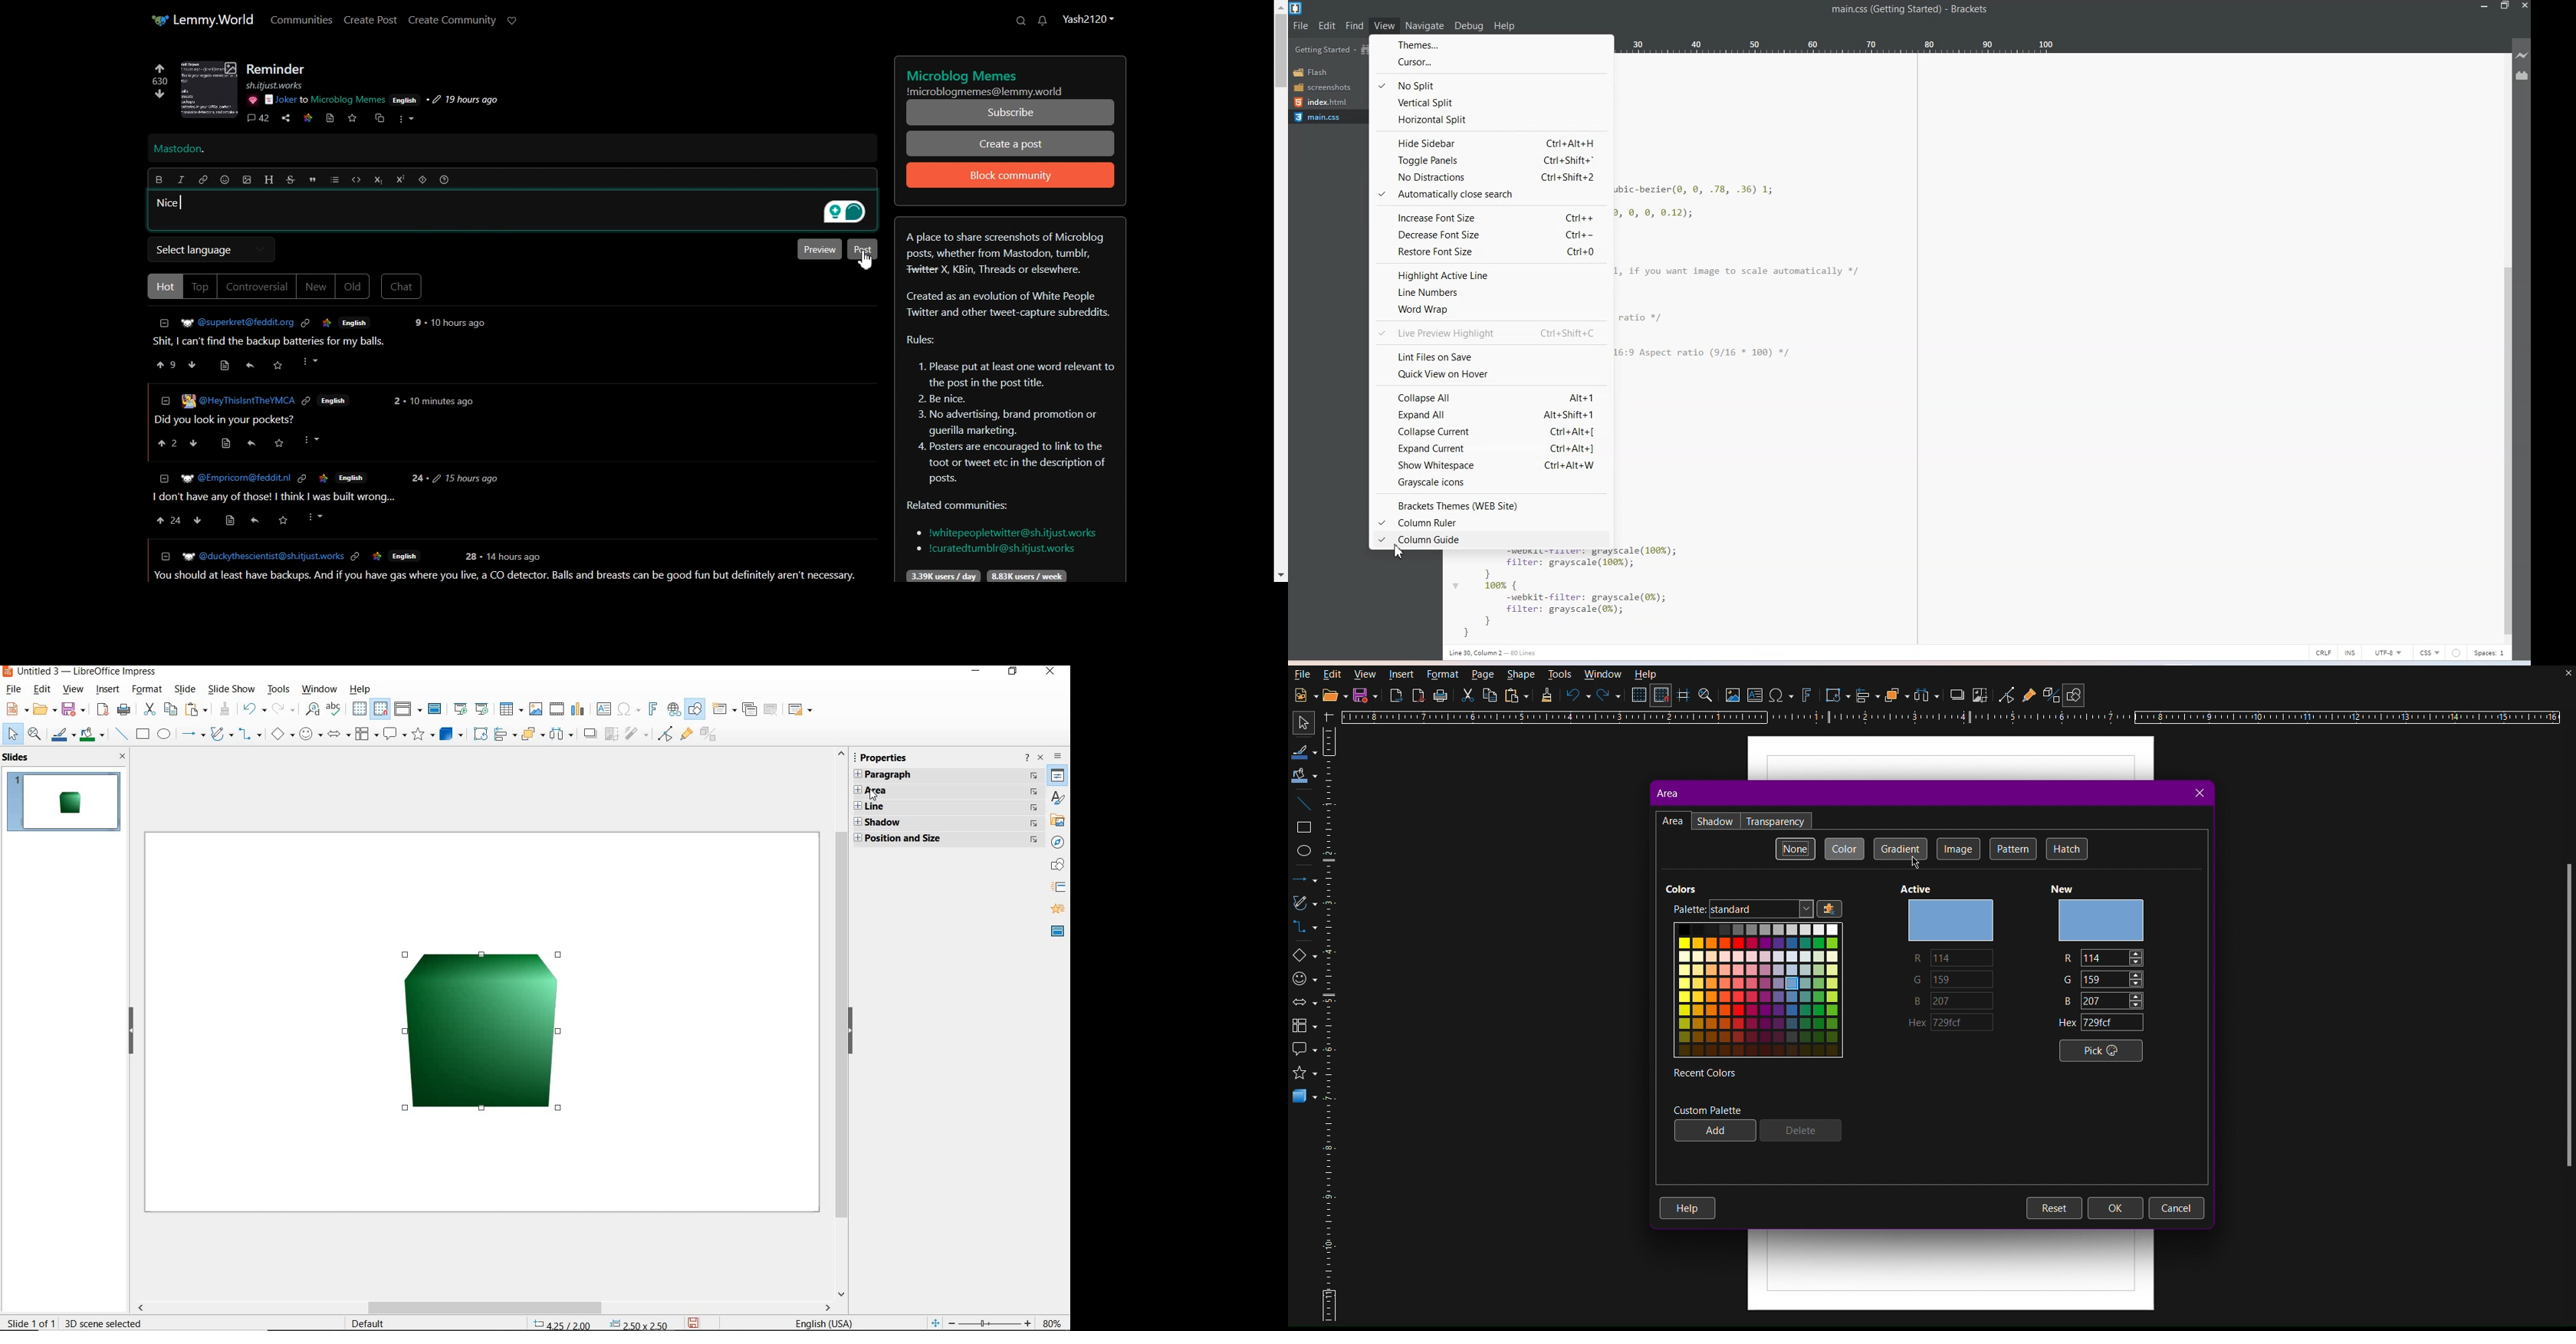 Image resolution: width=2576 pixels, height=1344 pixels. What do you see at coordinates (233, 689) in the screenshot?
I see `slide show` at bounding box center [233, 689].